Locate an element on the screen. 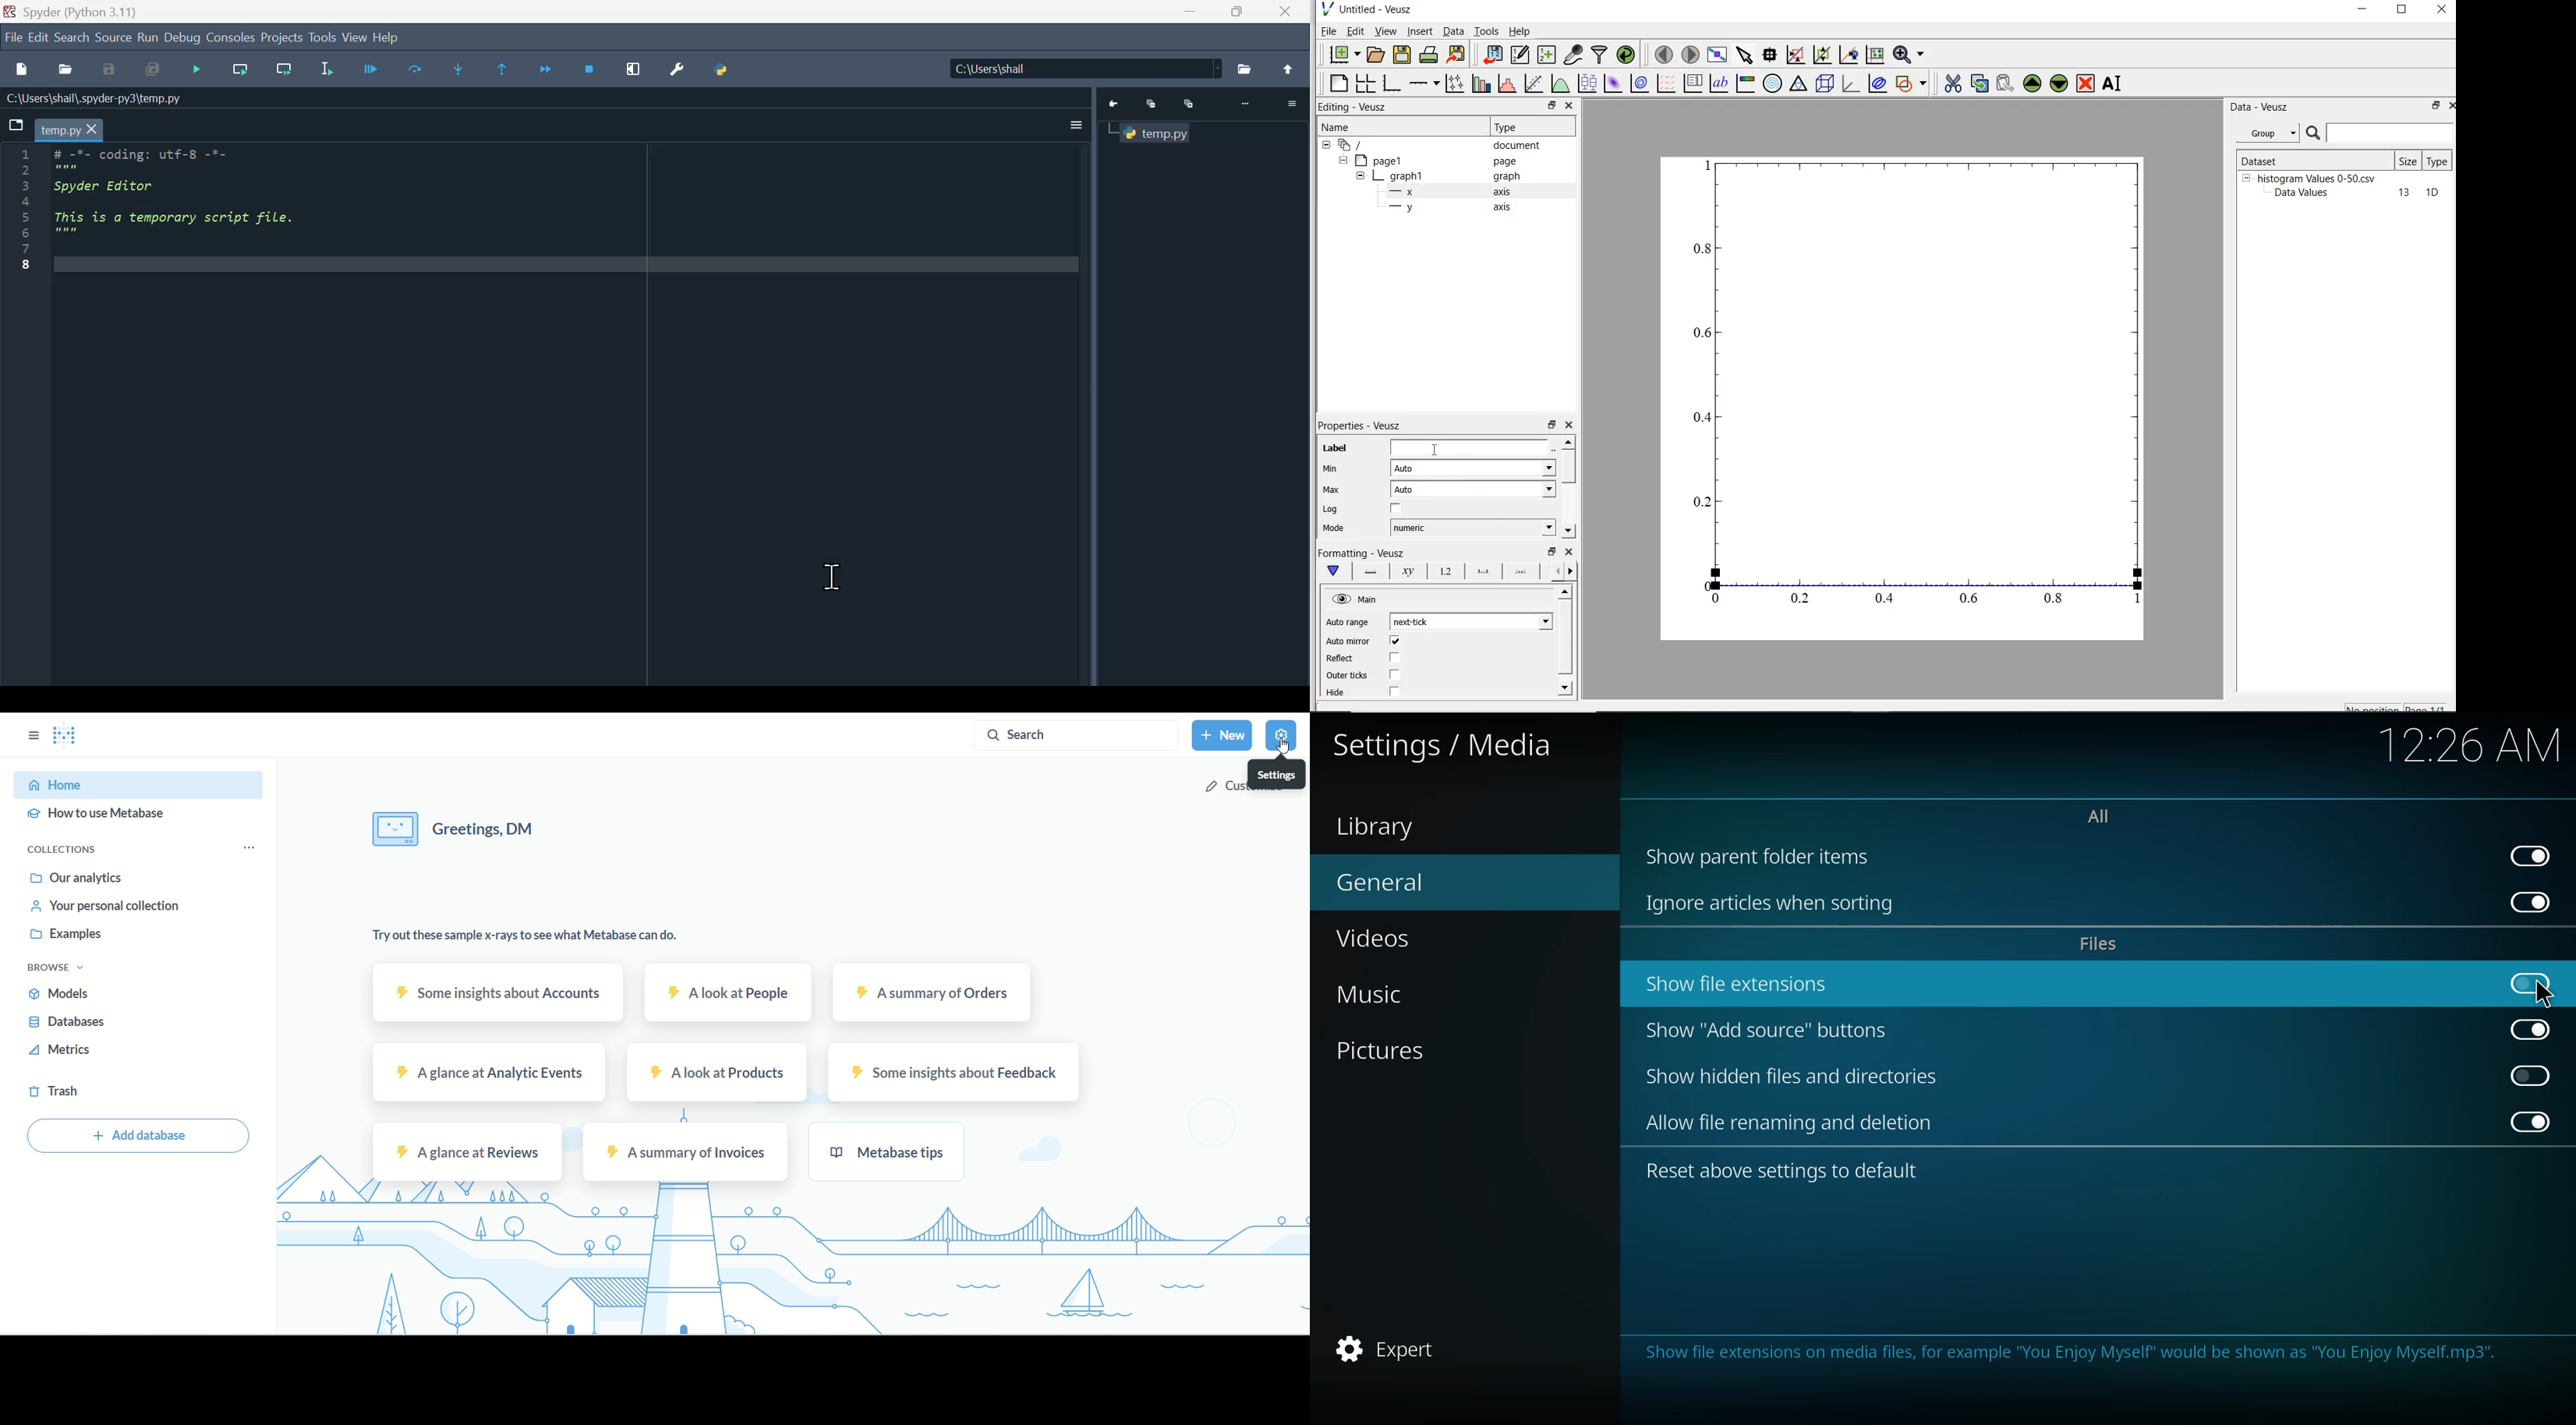 The width and height of the screenshot is (2576, 1428). | Mode is located at coordinates (1334, 530).